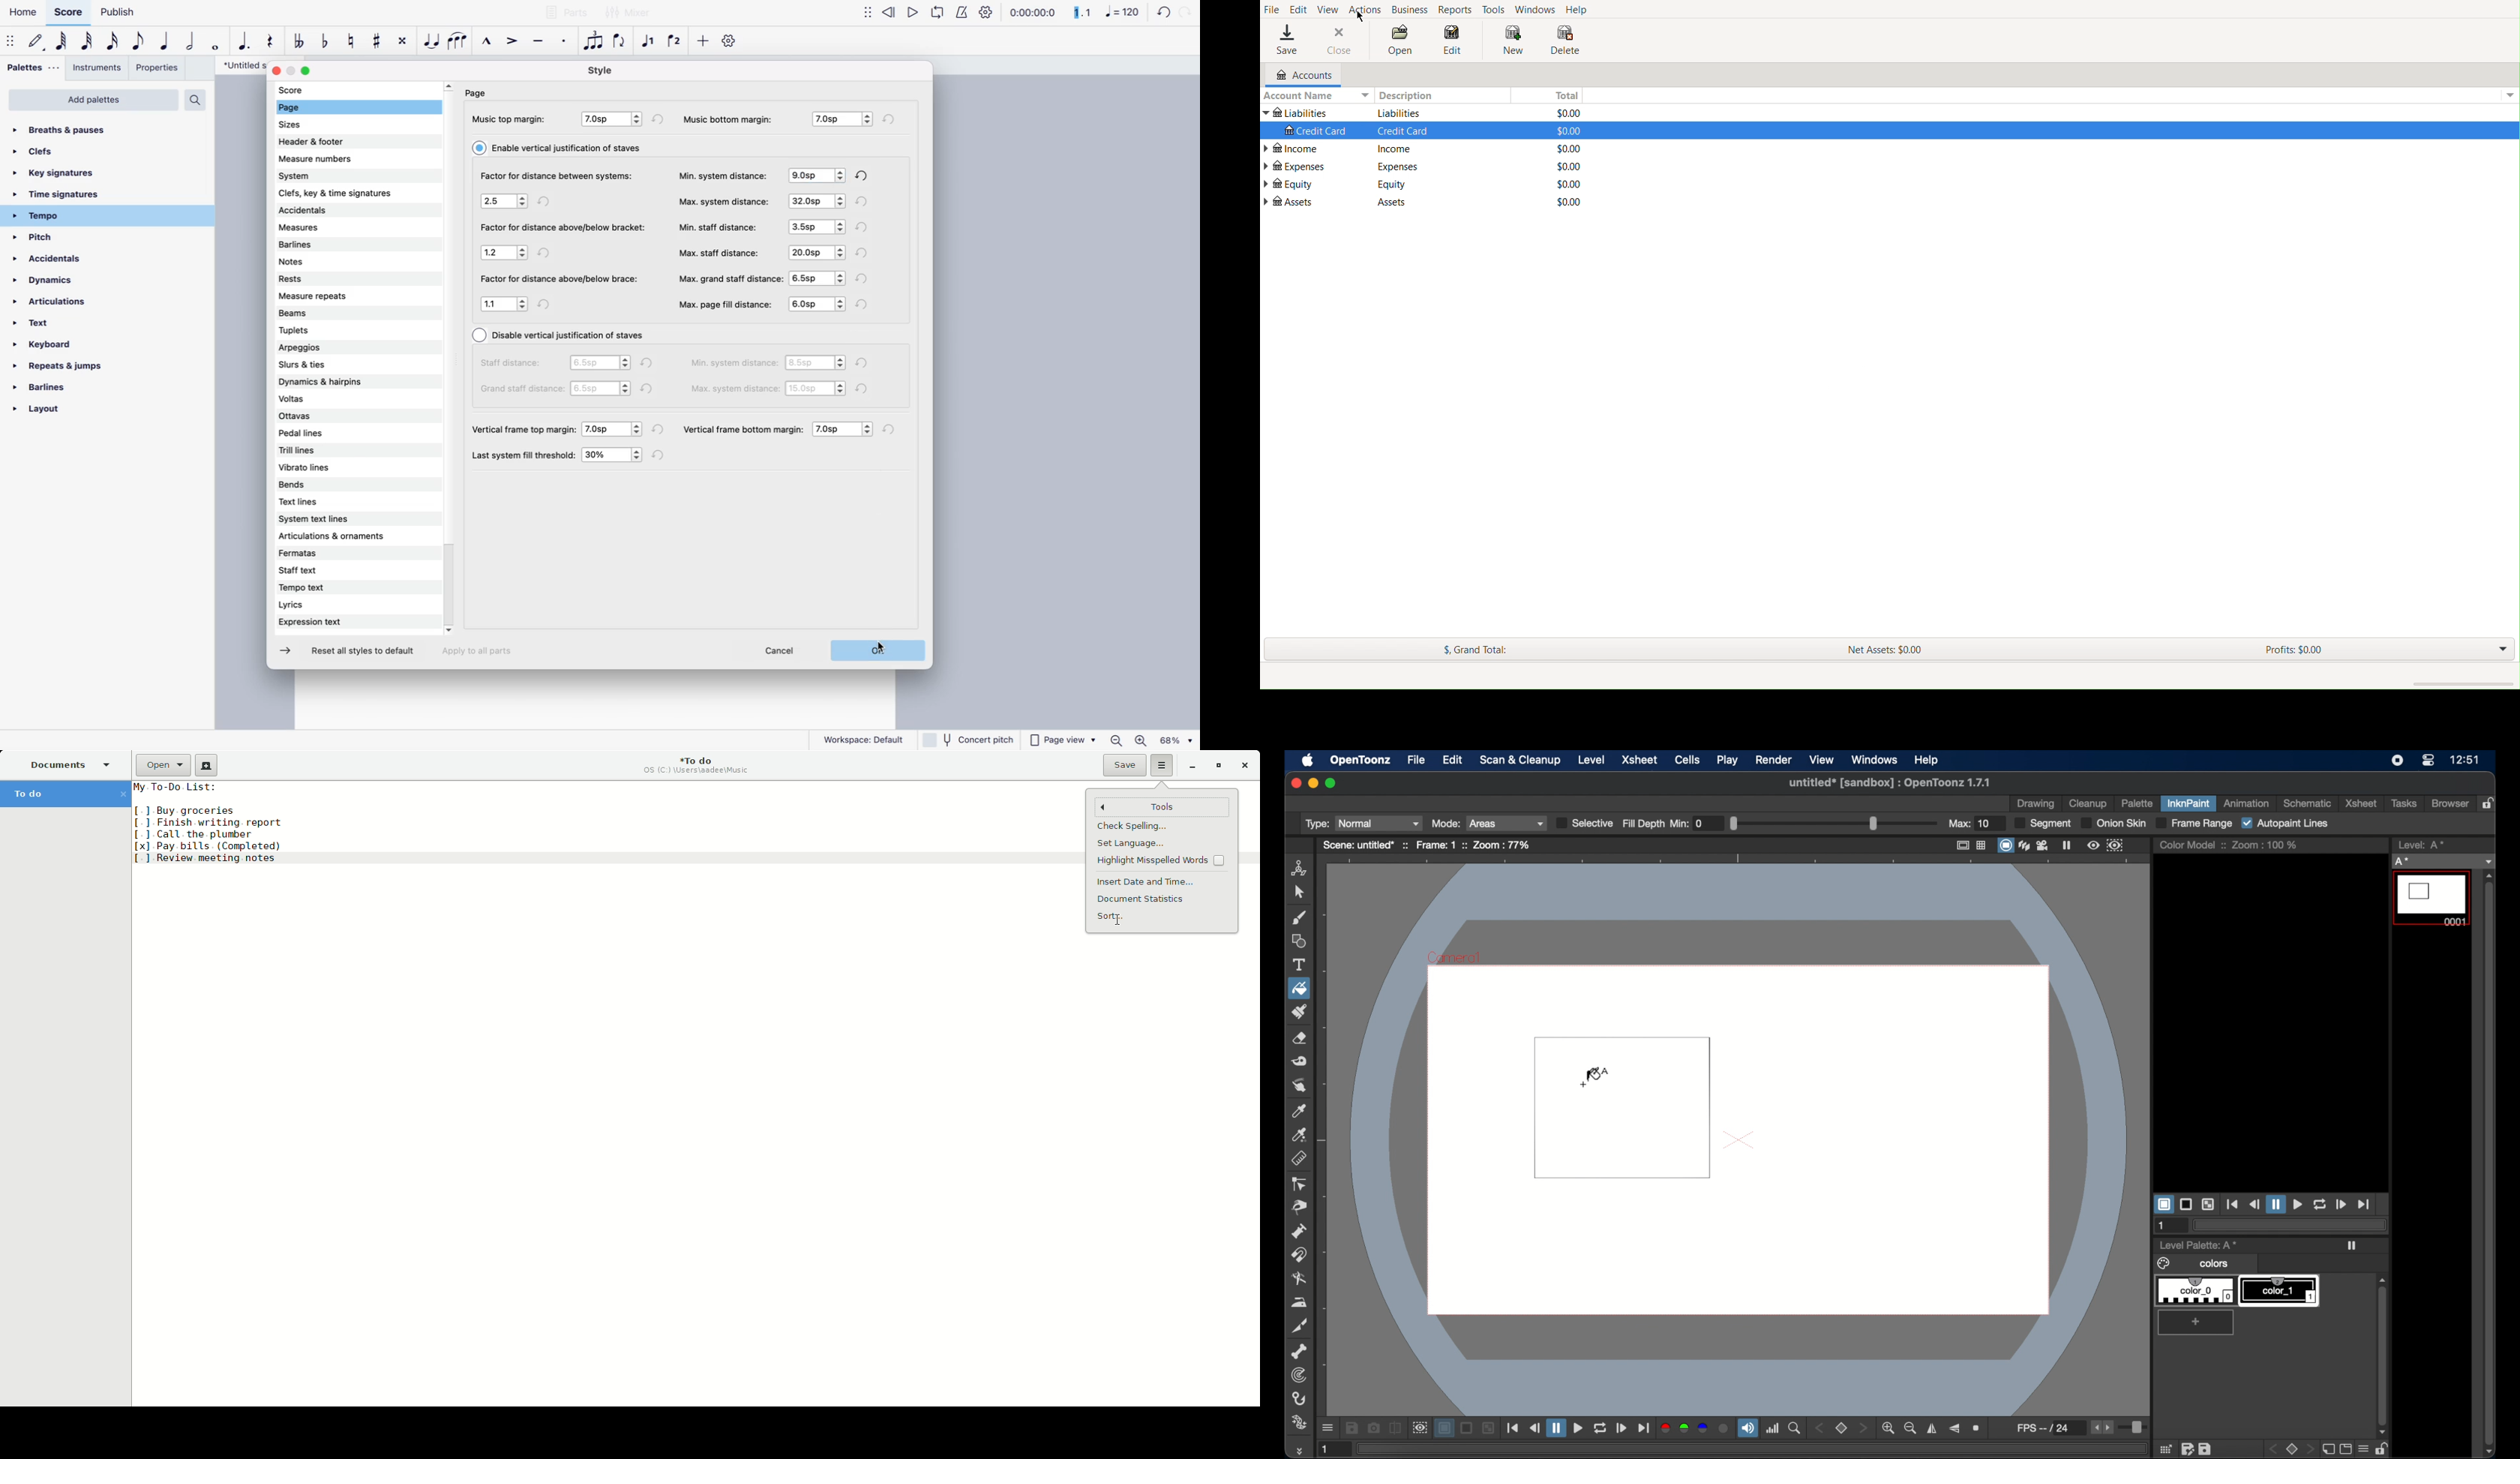  Describe the element at coordinates (818, 364) in the screenshot. I see `options` at that location.